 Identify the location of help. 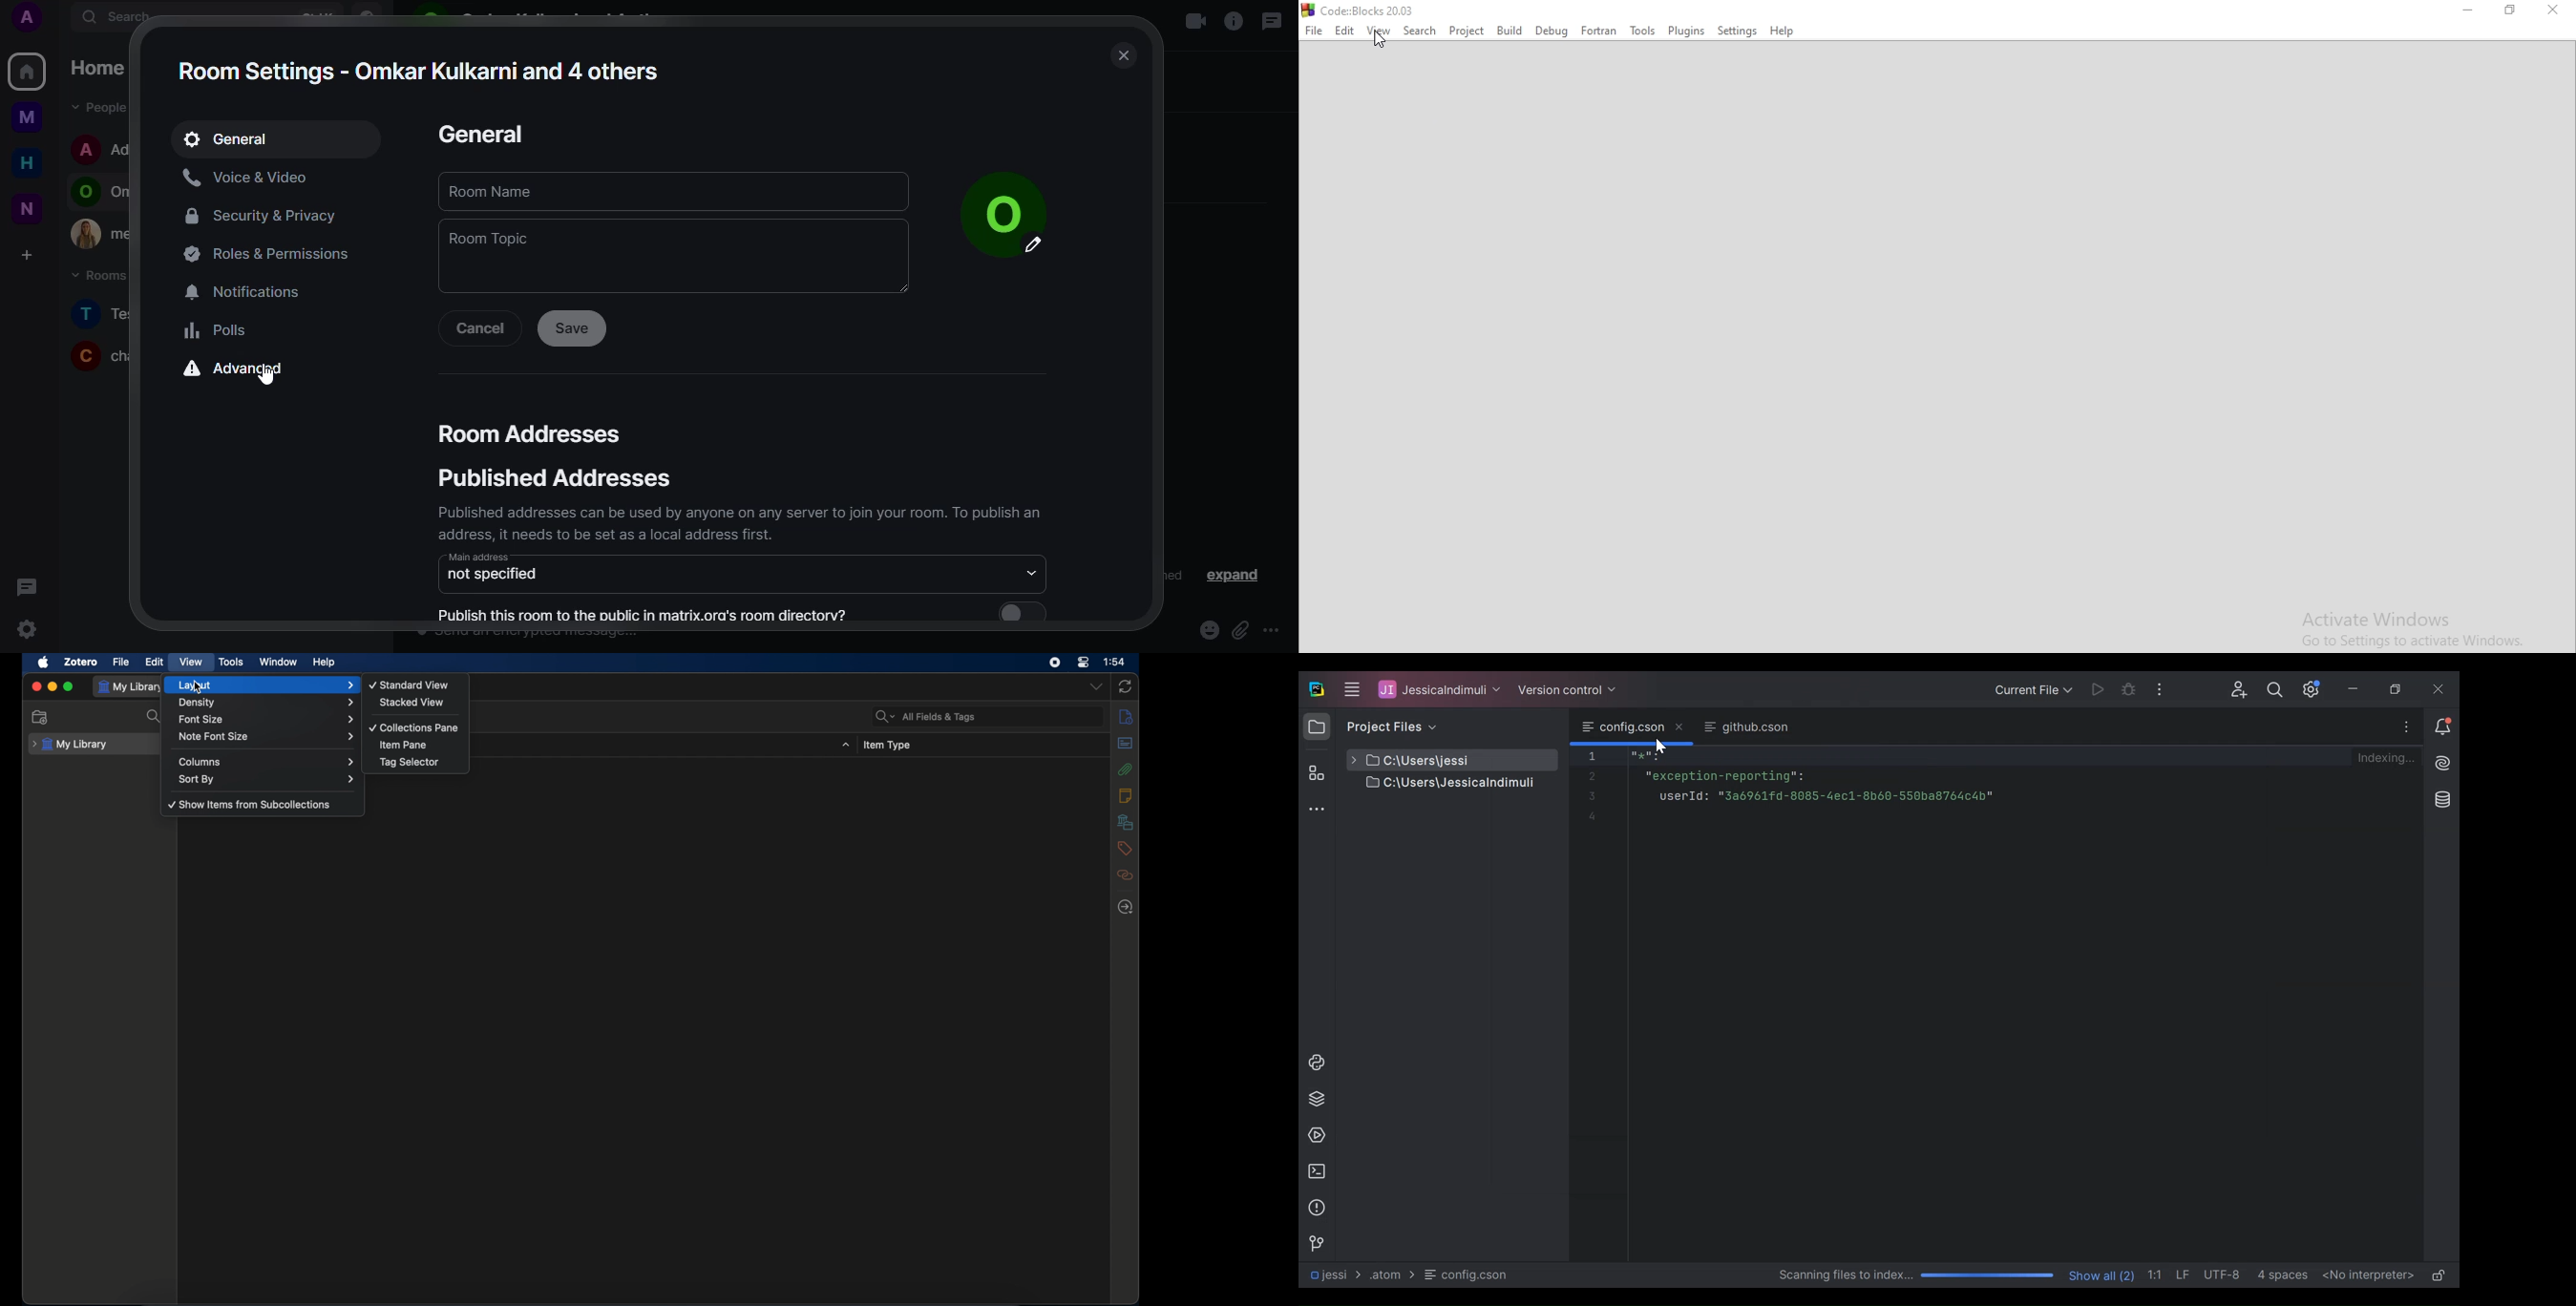
(324, 663).